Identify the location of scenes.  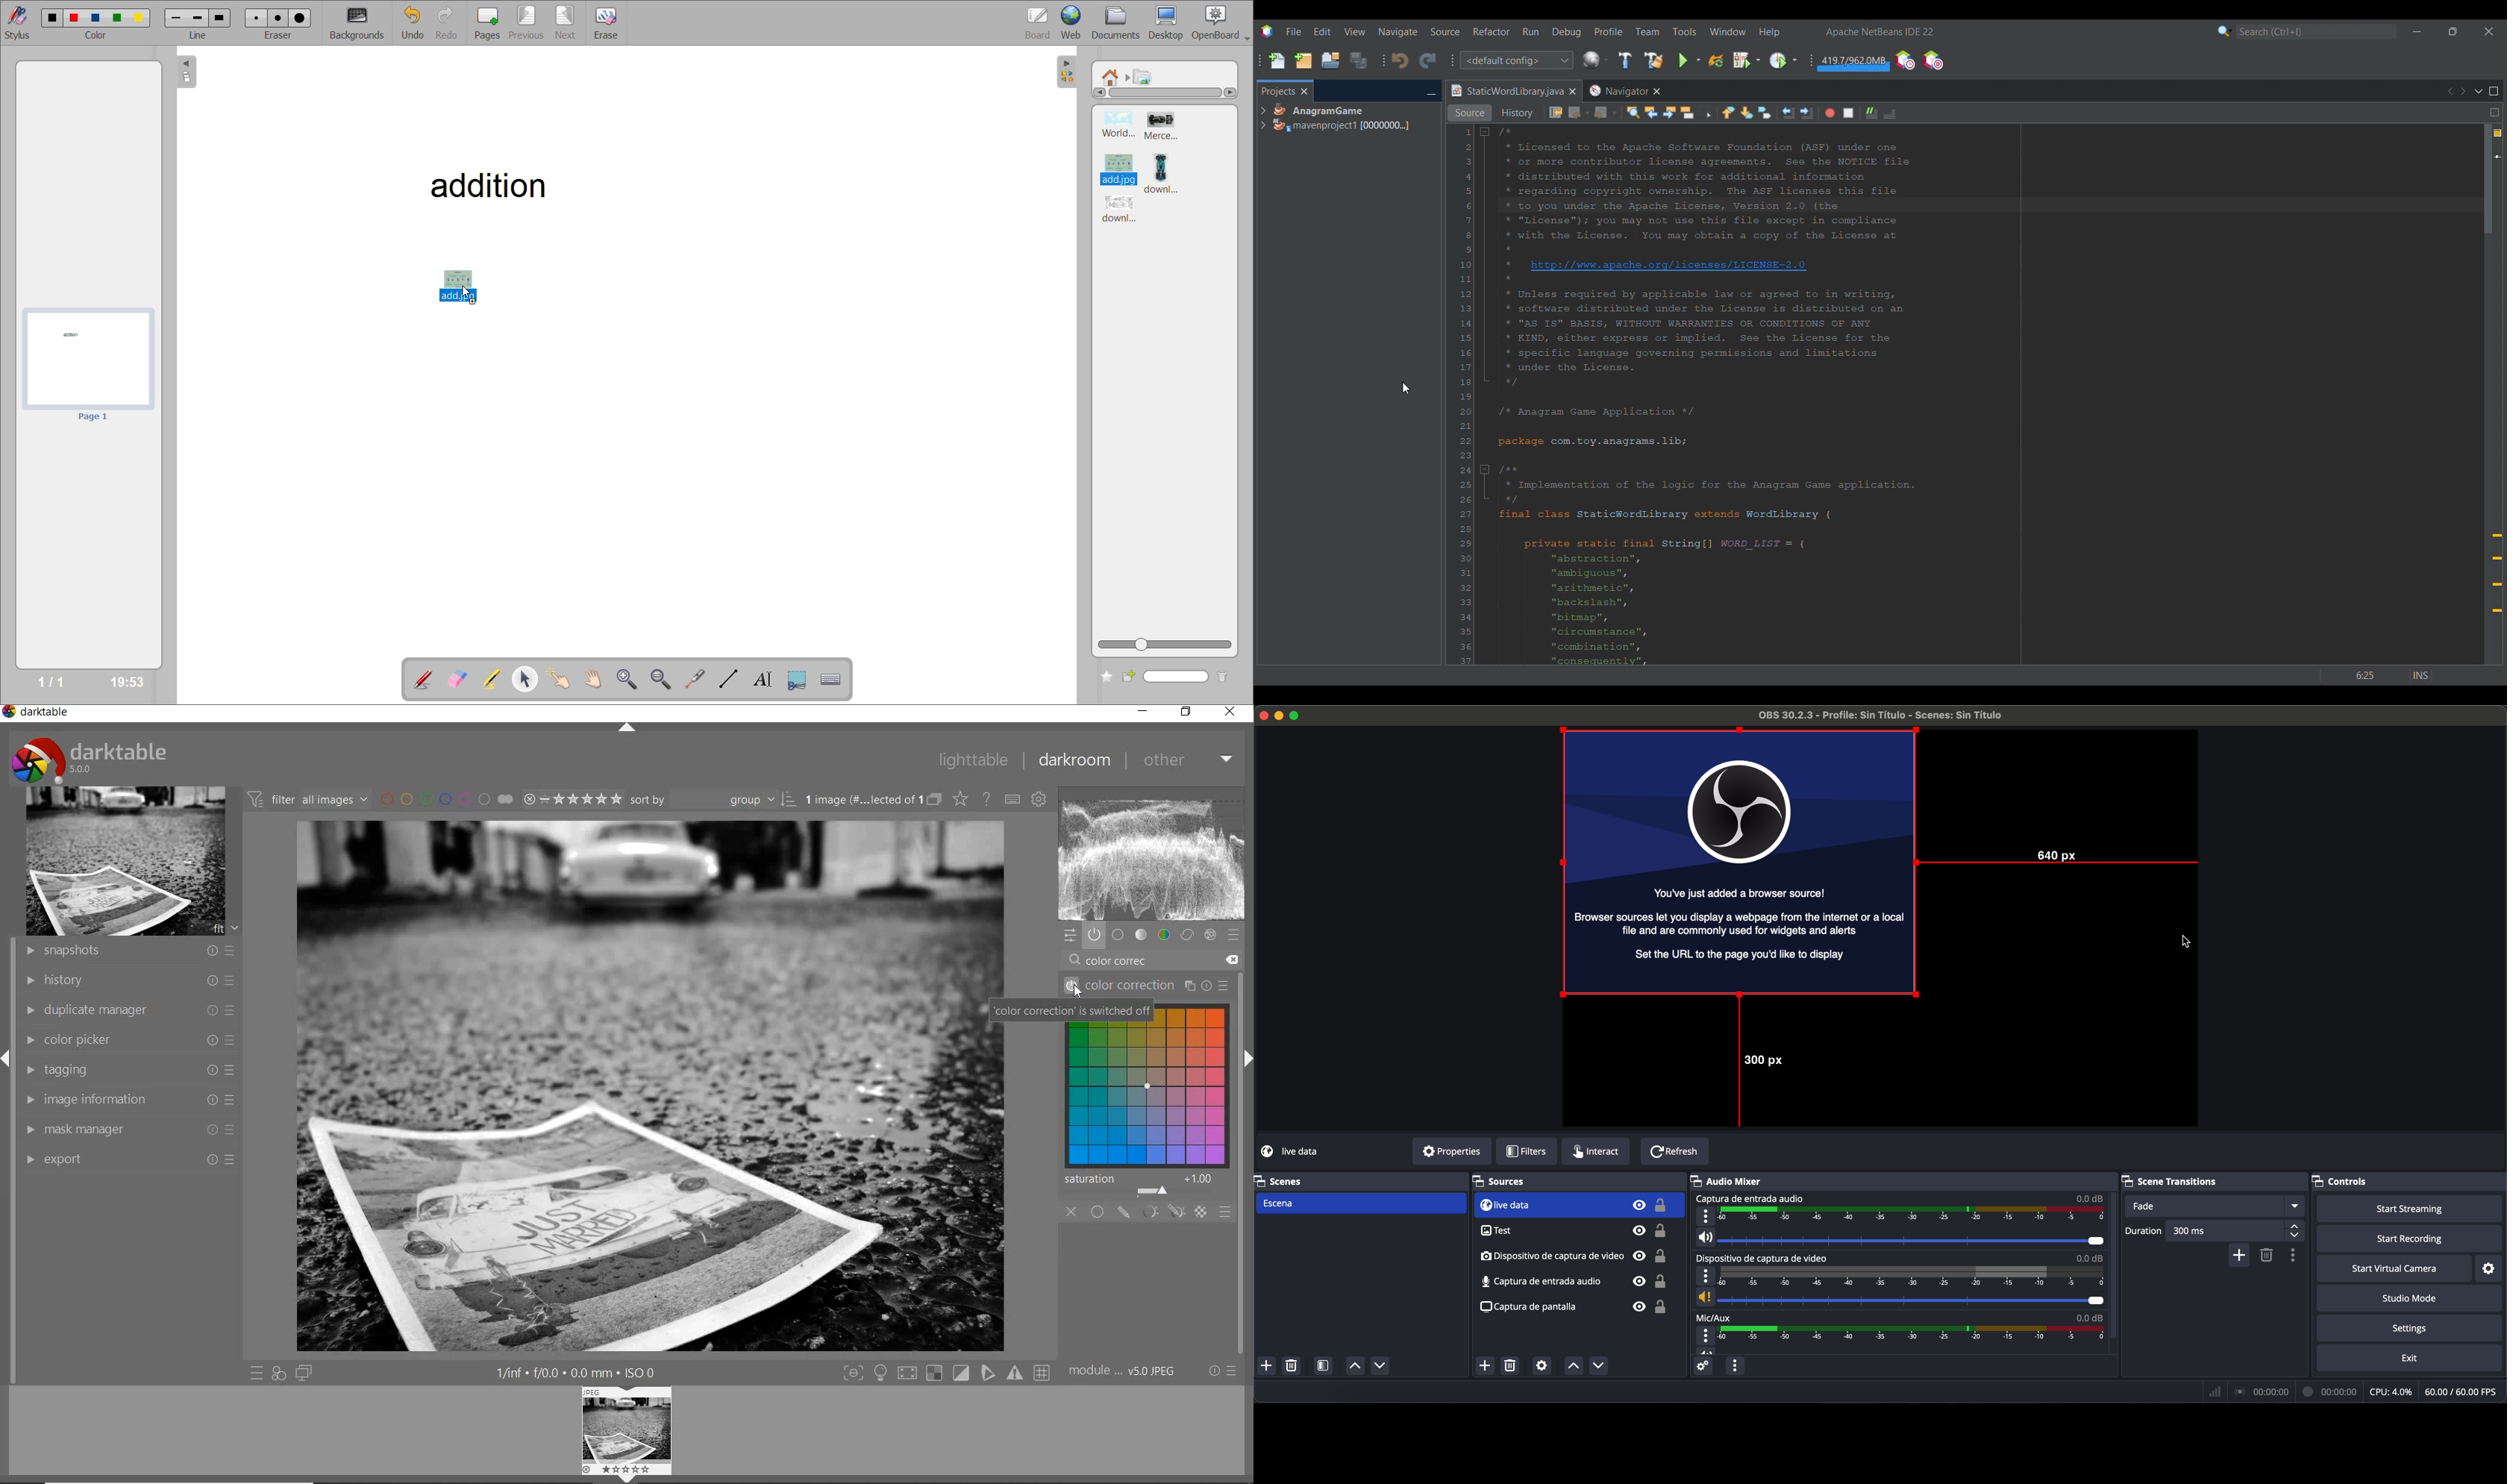
(1288, 1181).